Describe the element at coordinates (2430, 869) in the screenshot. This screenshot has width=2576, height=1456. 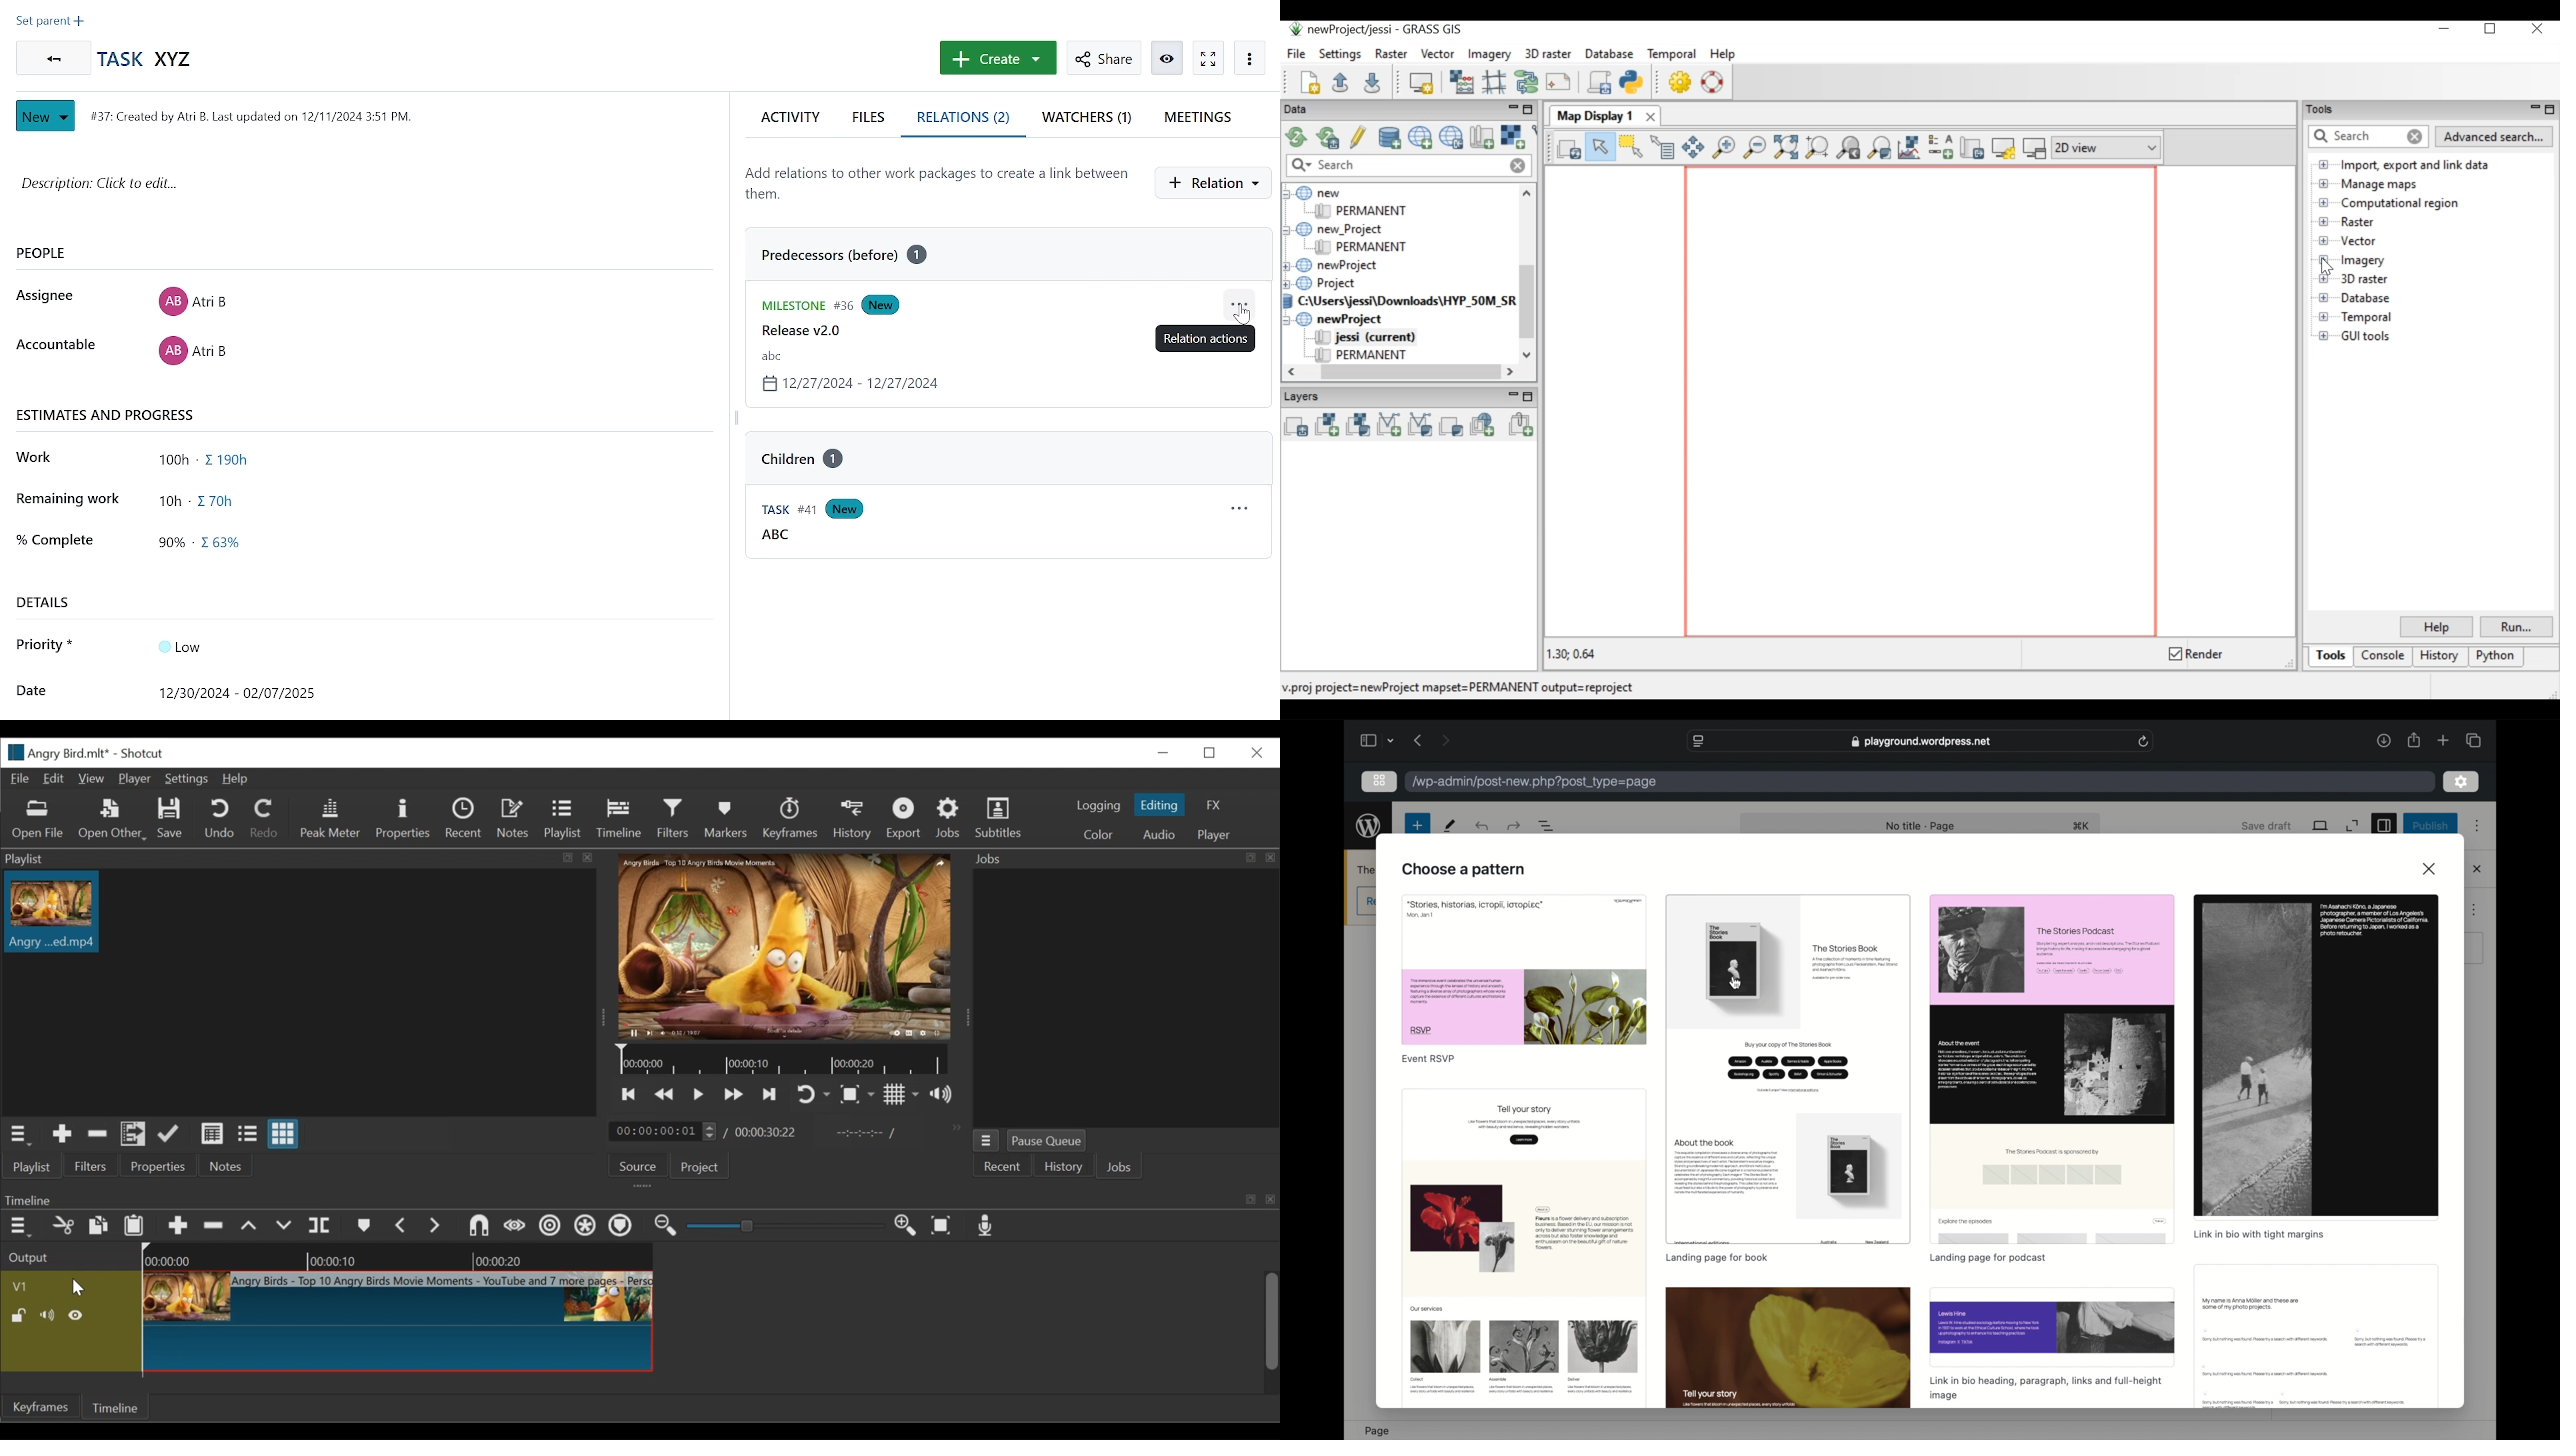
I see `close` at that location.